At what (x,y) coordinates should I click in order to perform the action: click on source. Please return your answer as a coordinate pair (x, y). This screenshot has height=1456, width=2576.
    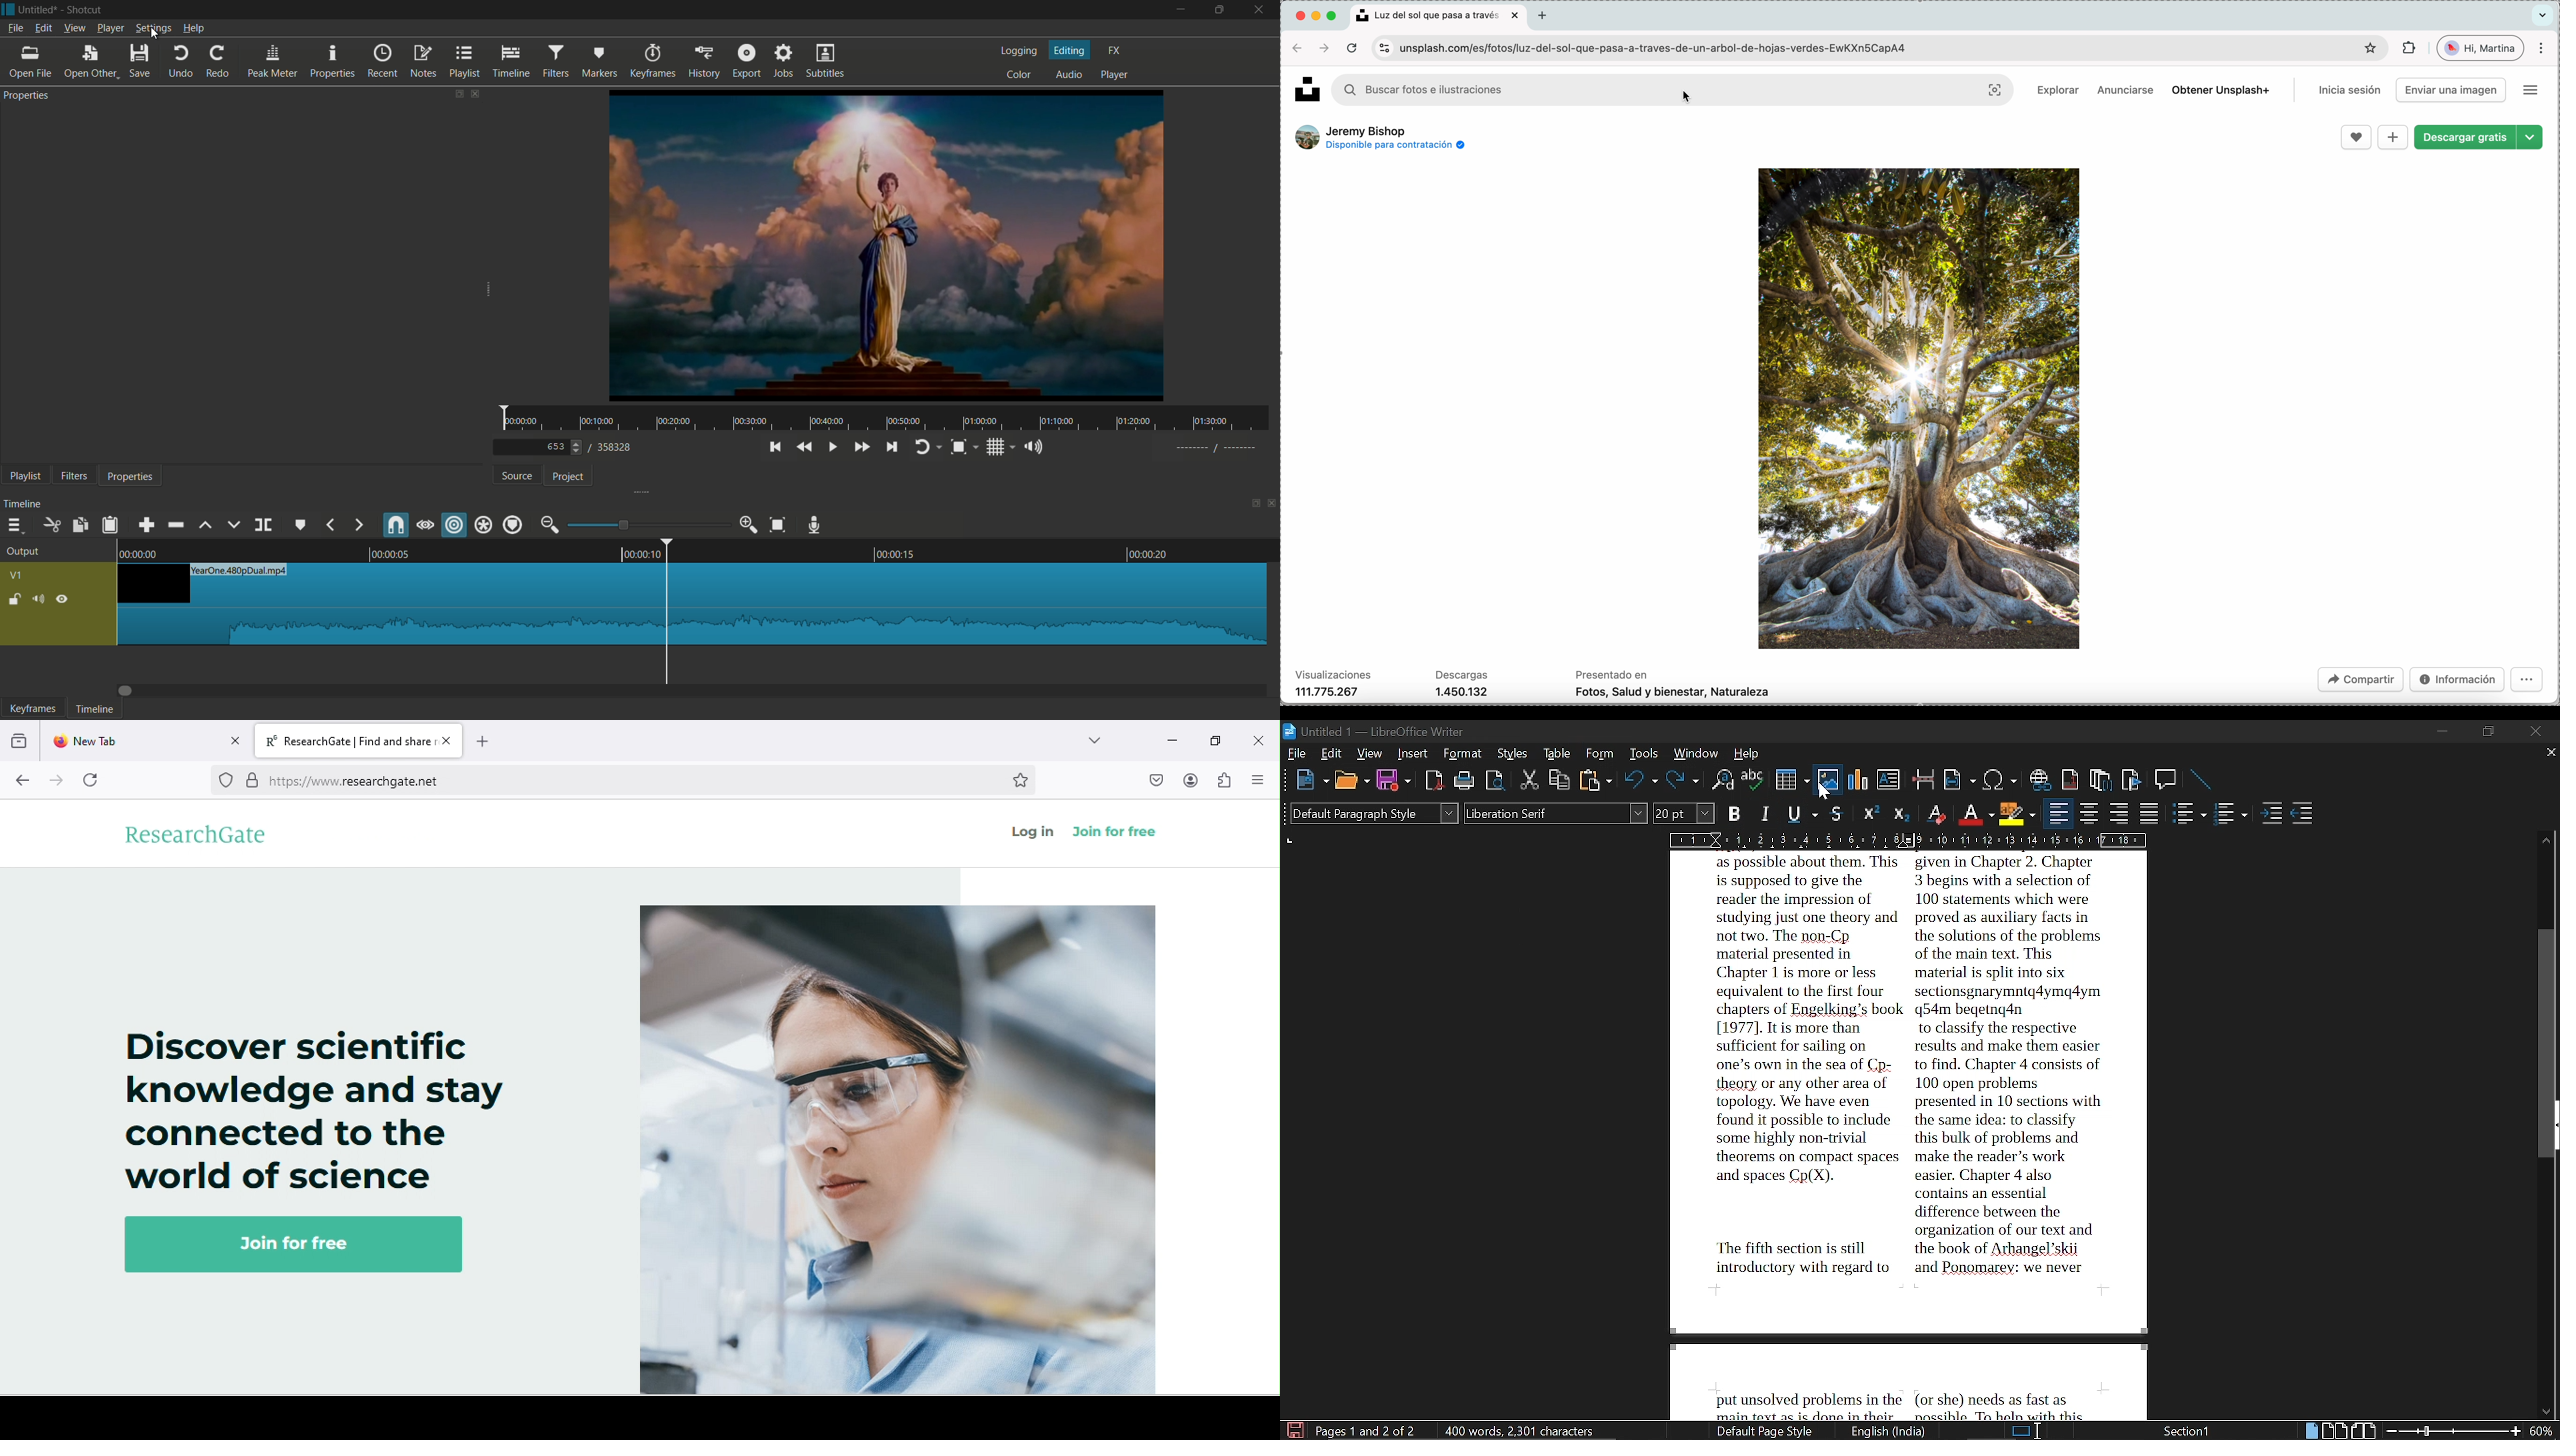
    Looking at the image, I should click on (515, 476).